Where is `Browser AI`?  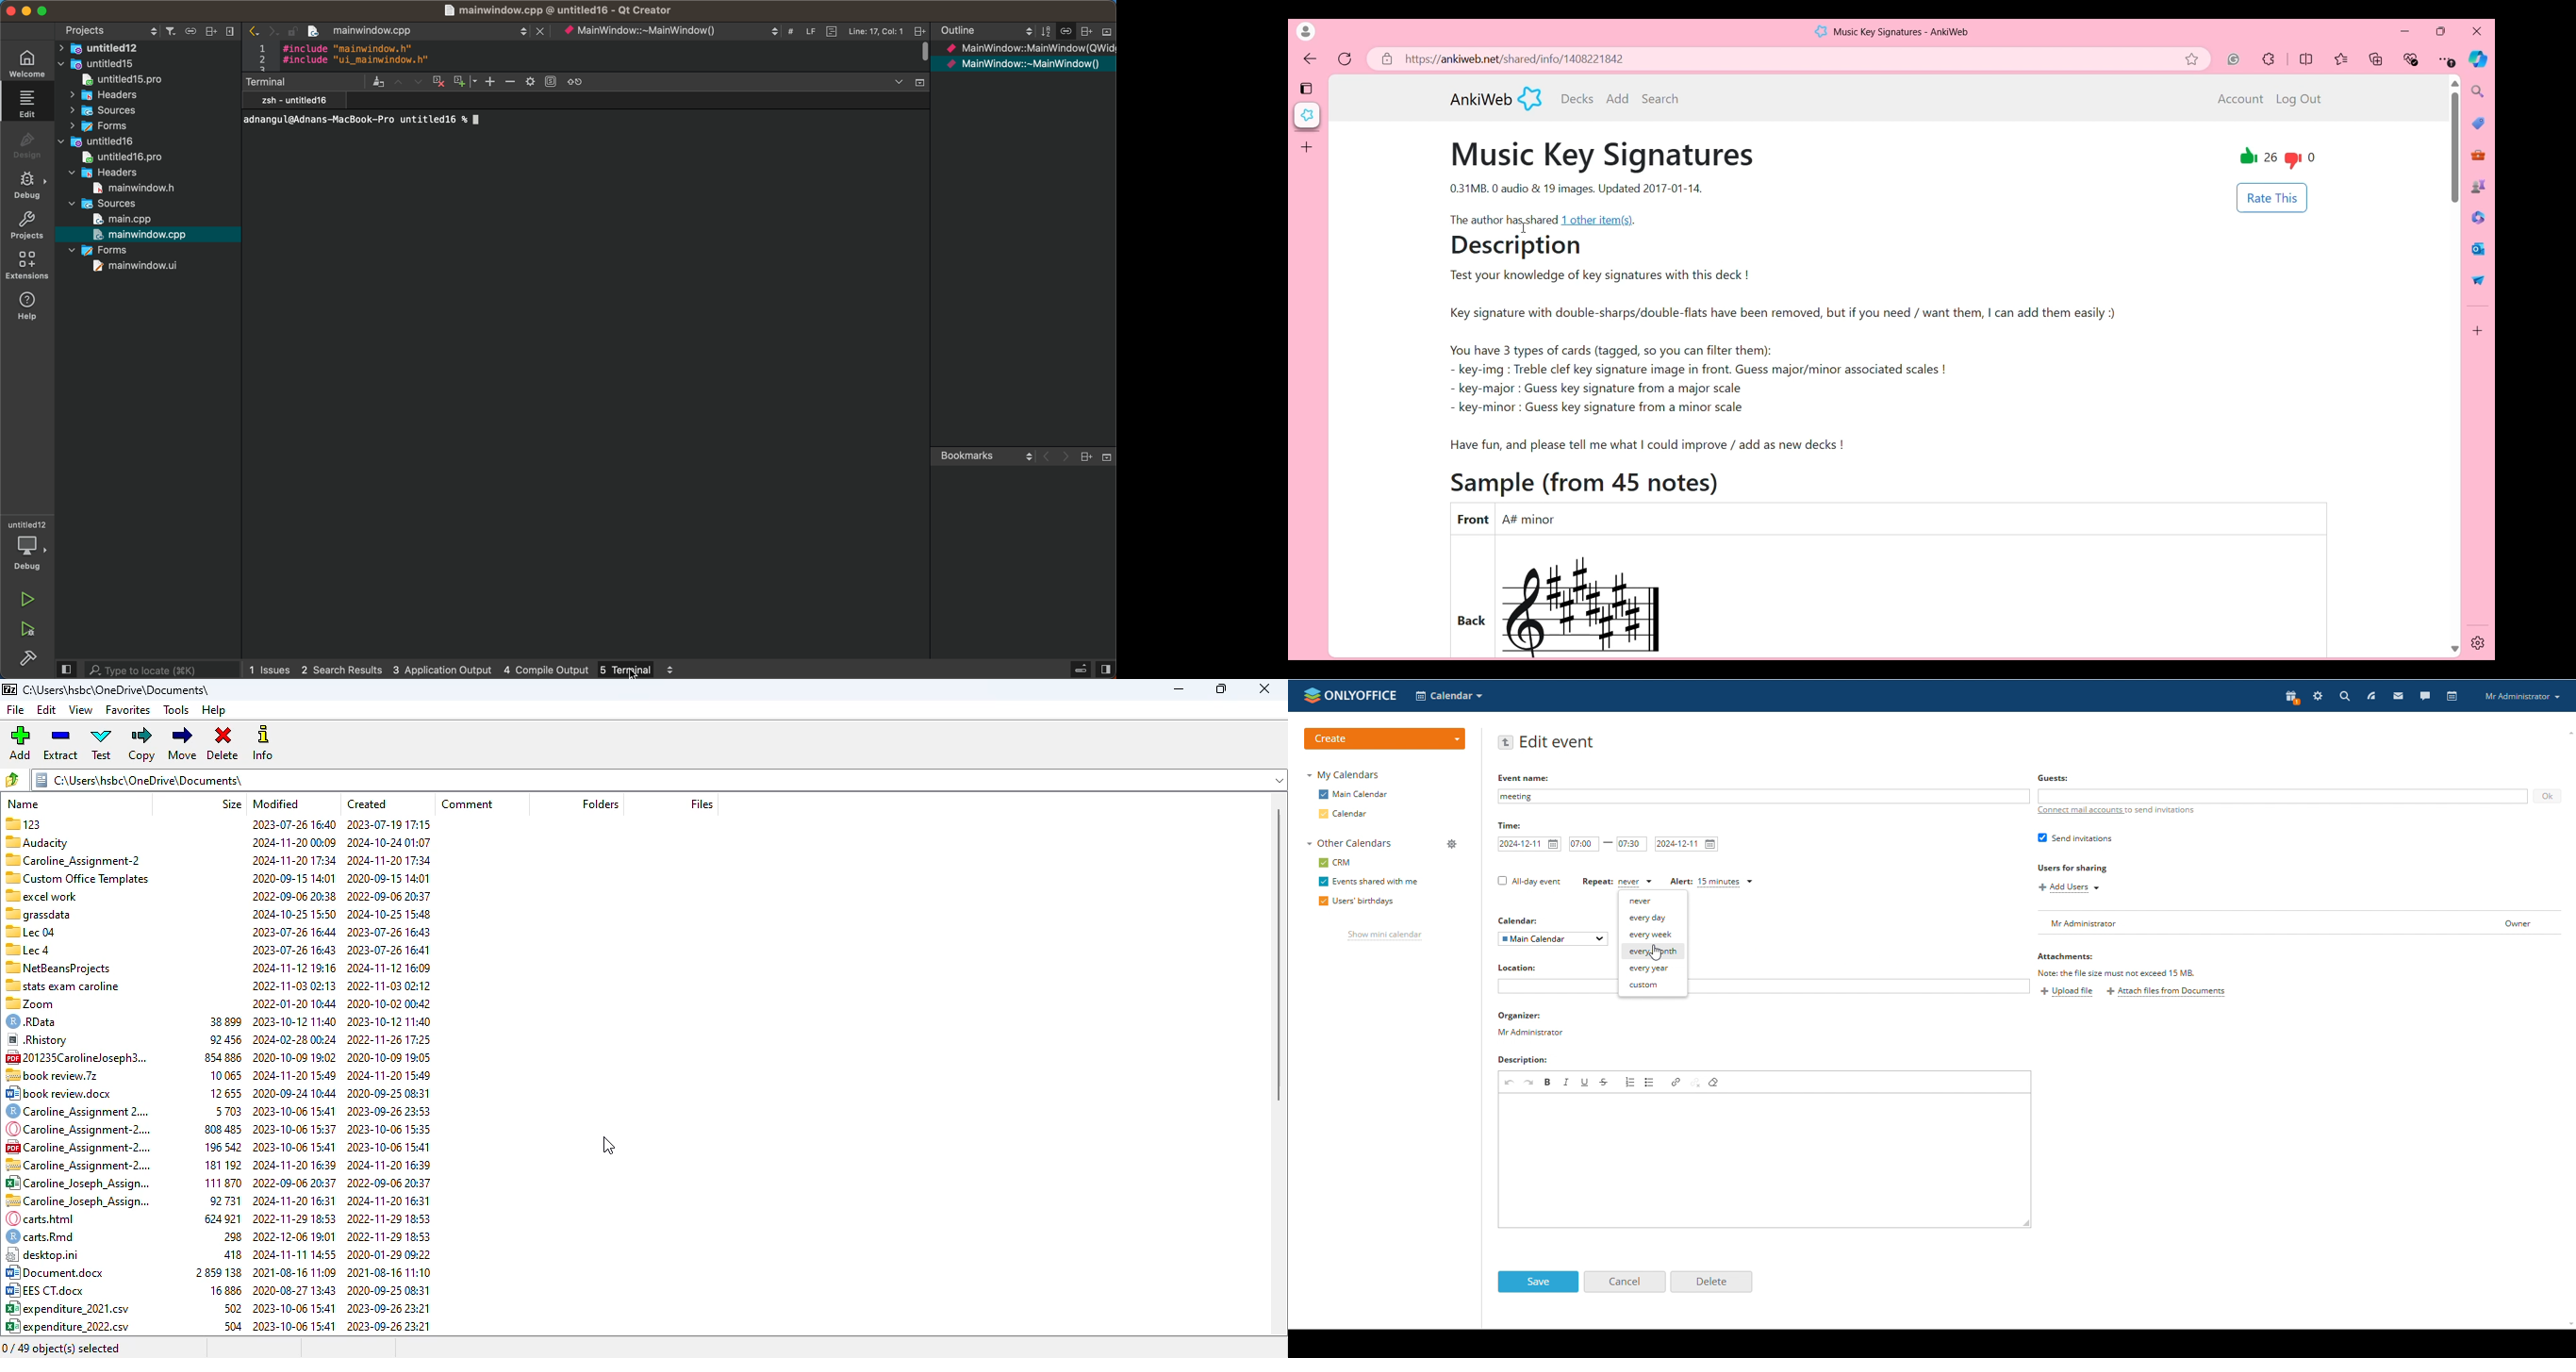
Browser AI is located at coordinates (2477, 59).